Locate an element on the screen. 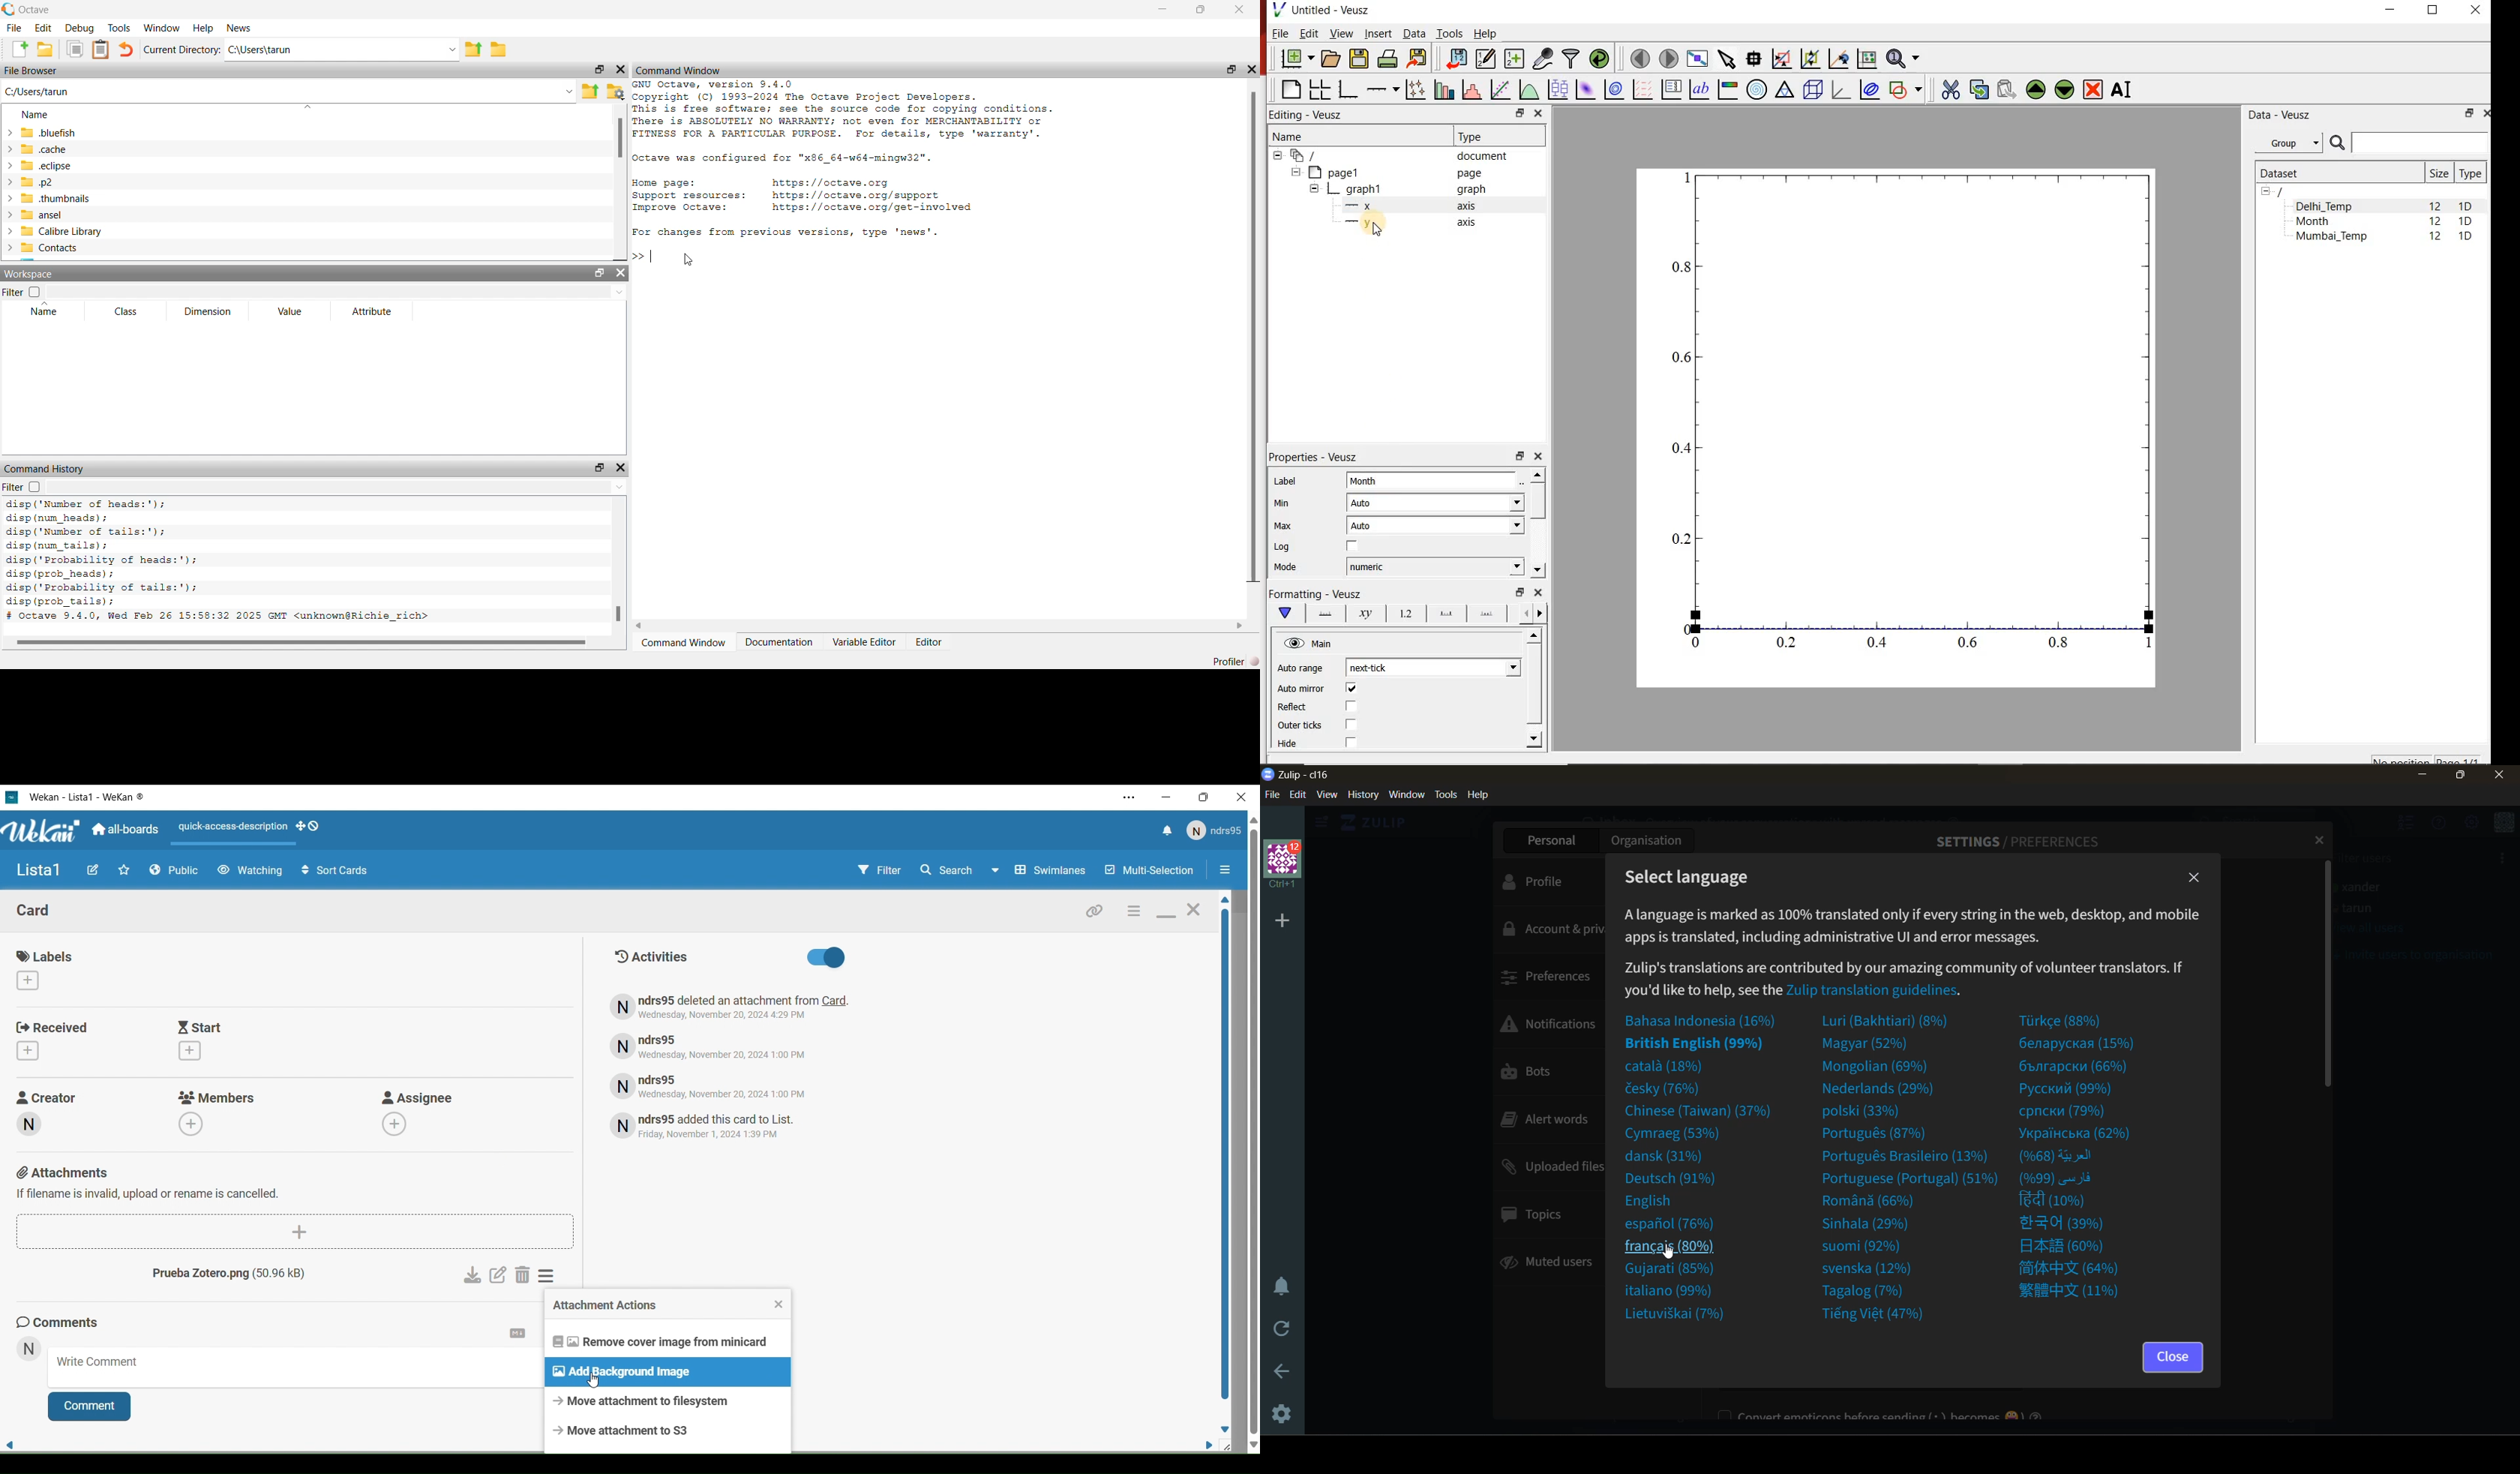  plot a 2d dataset as an image is located at coordinates (1587, 89).